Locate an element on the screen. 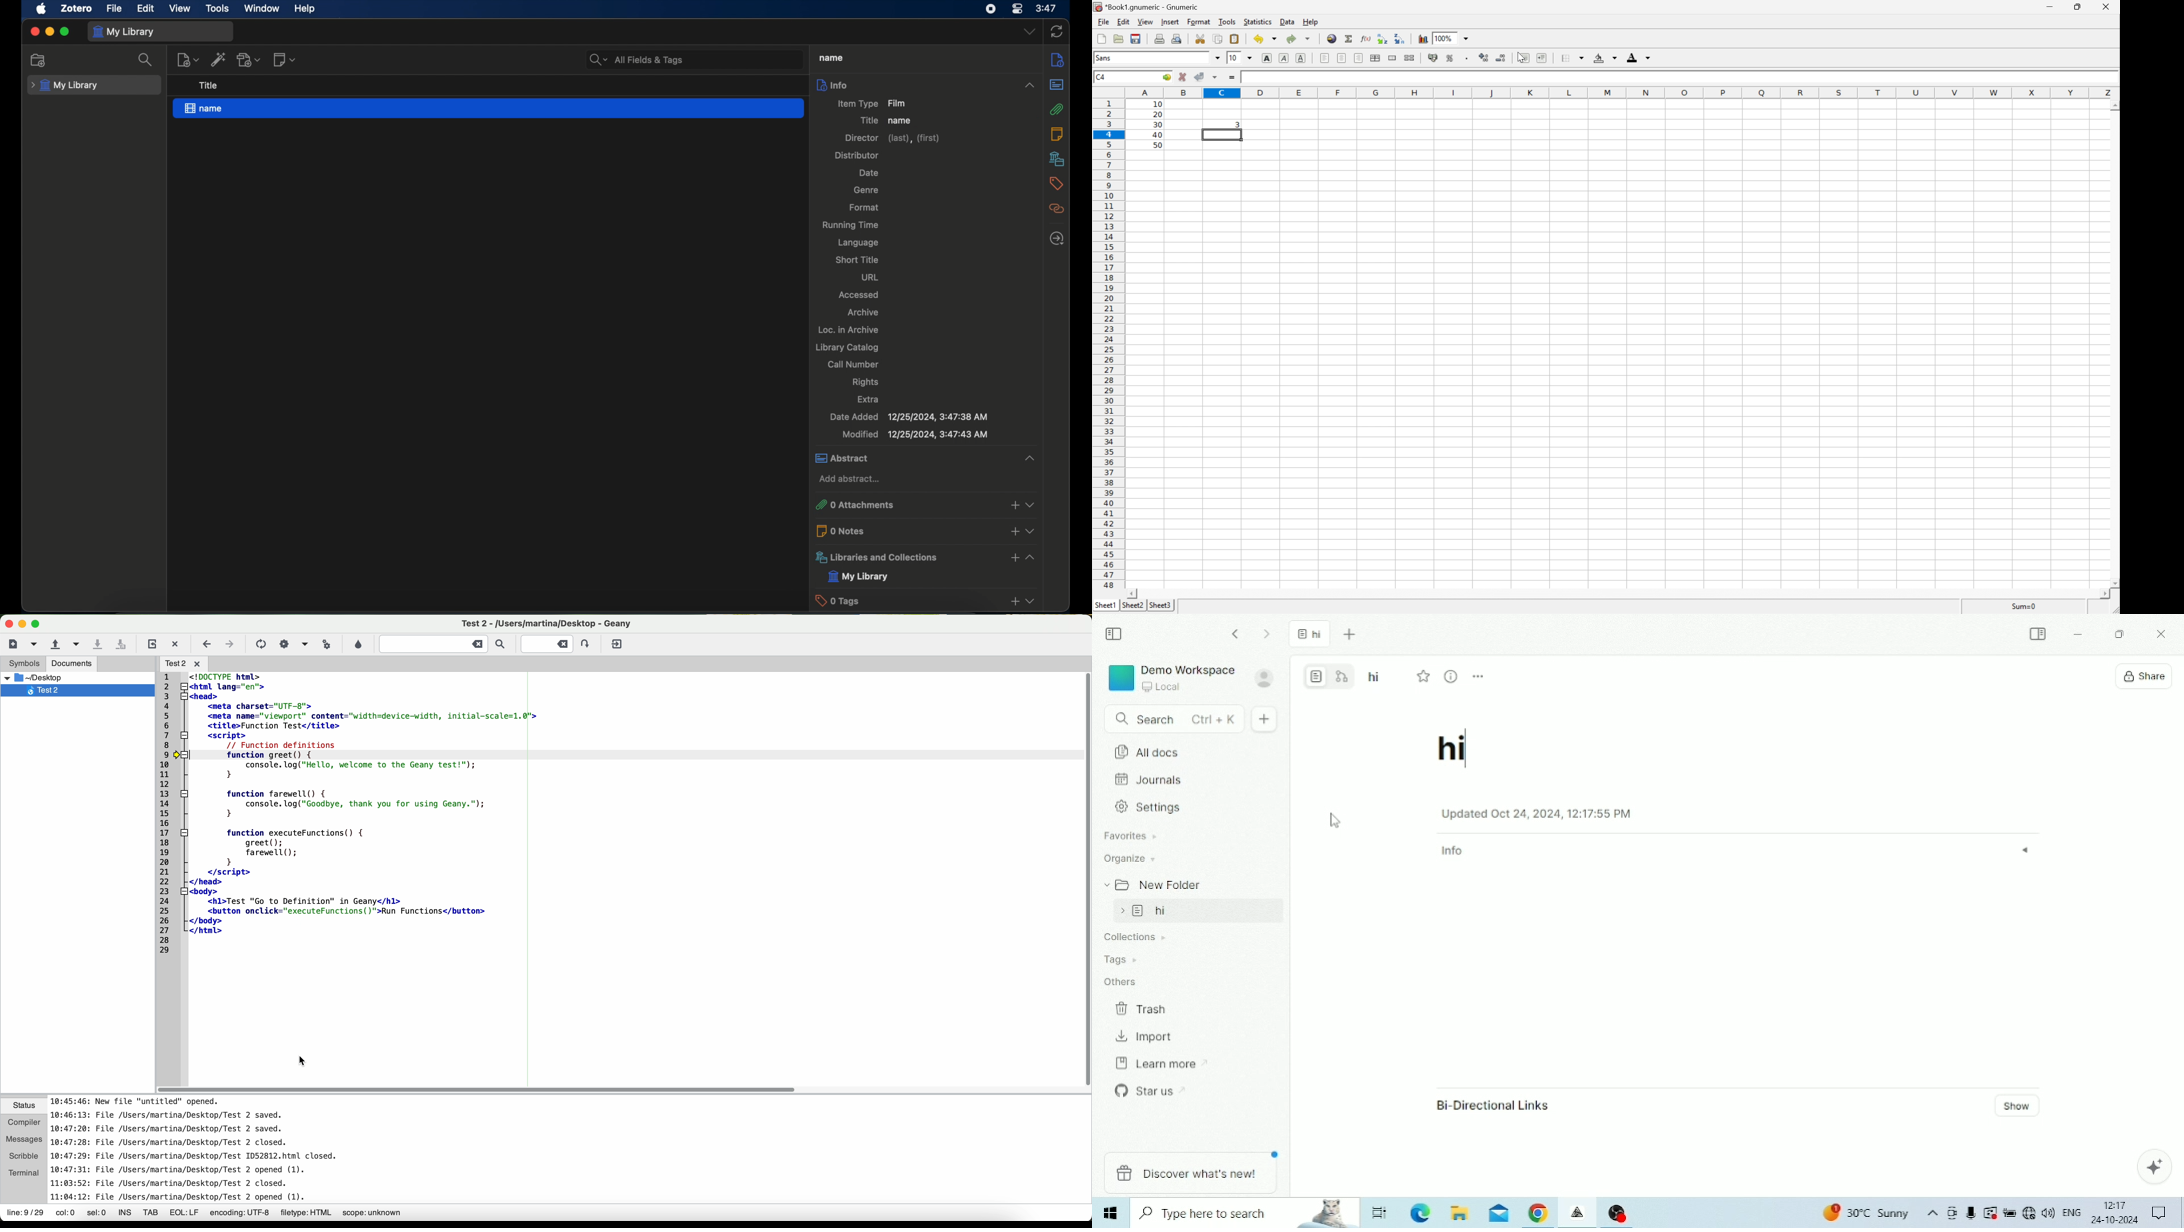 The height and width of the screenshot is (1232, 2184). info is located at coordinates (1060, 60).